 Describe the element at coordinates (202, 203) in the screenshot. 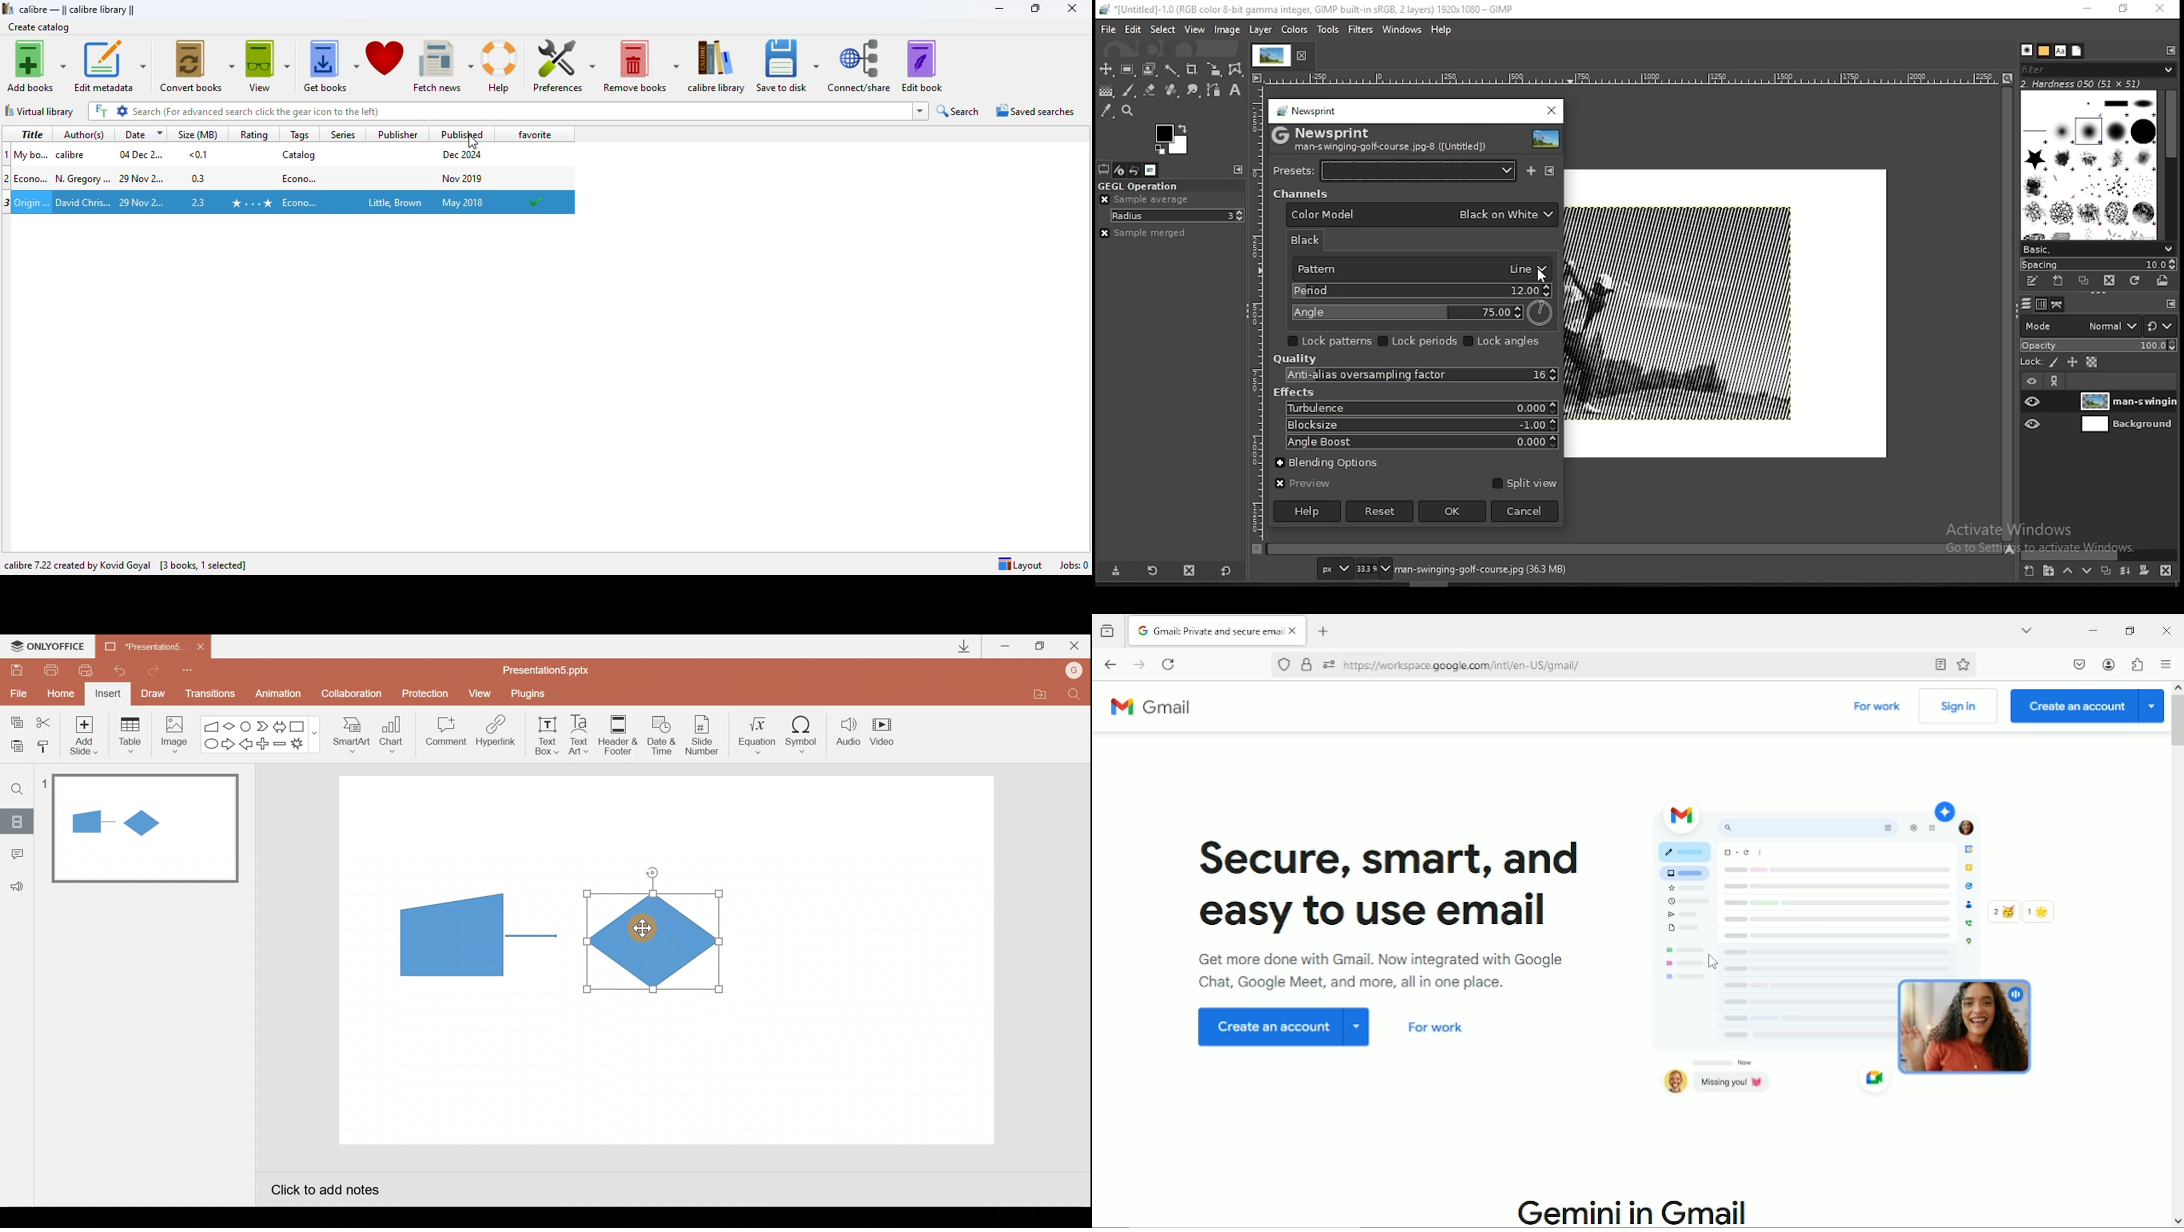

I see `size in mbs` at that location.